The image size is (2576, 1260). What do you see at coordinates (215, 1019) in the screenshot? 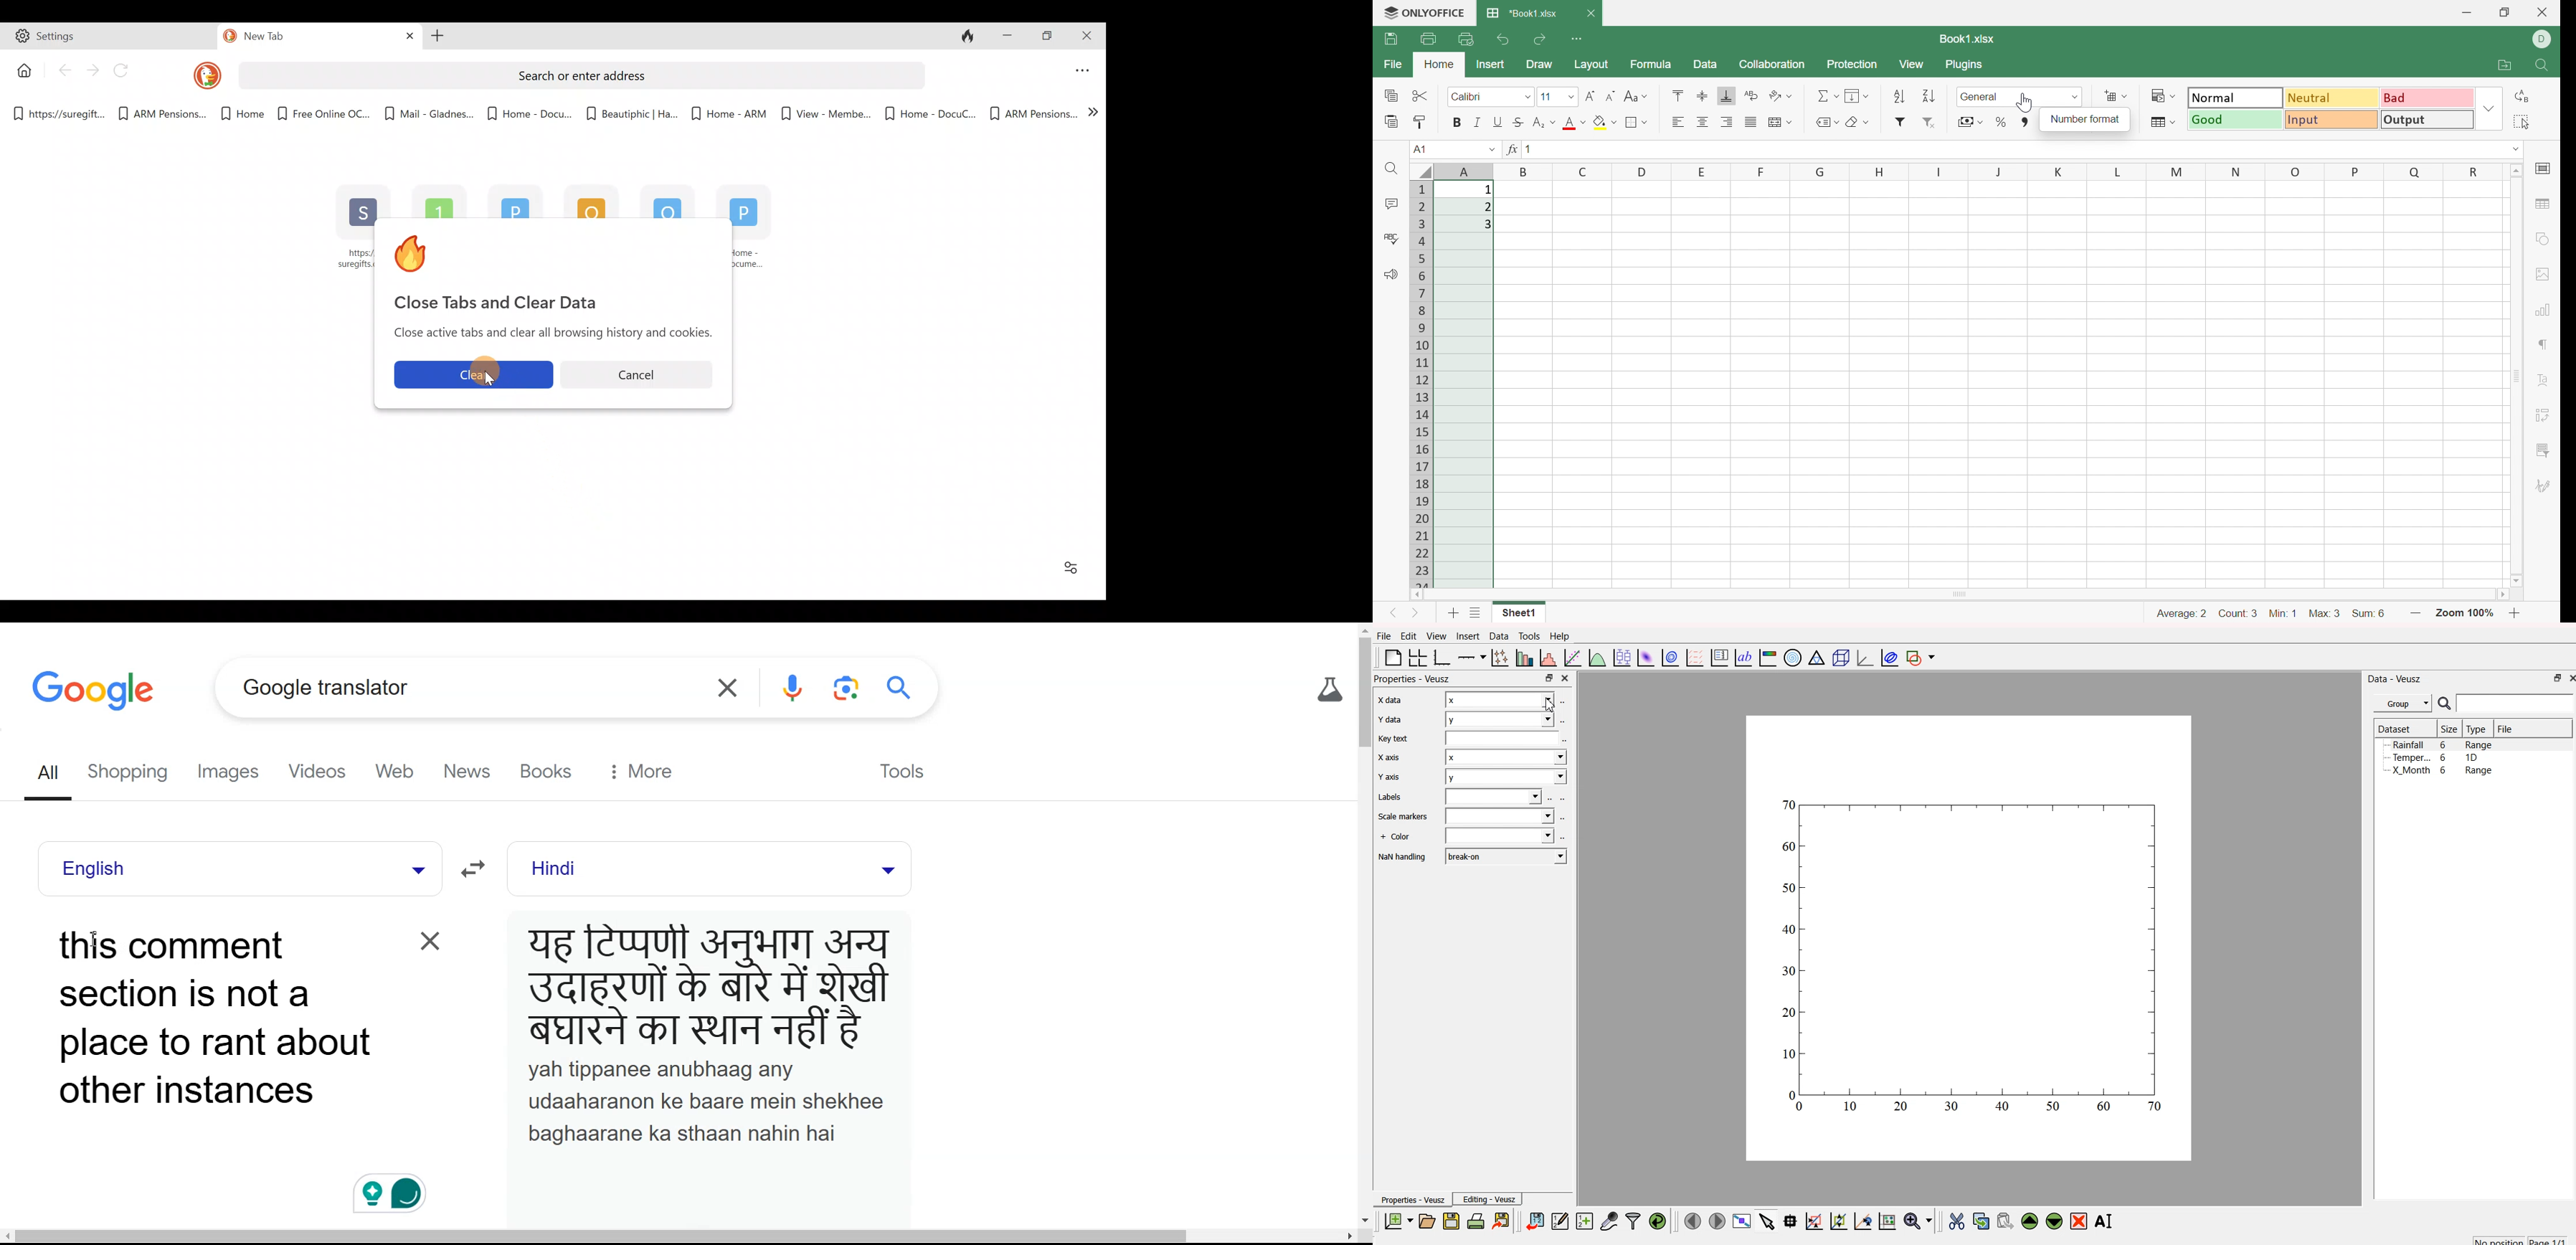
I see `Text` at bounding box center [215, 1019].